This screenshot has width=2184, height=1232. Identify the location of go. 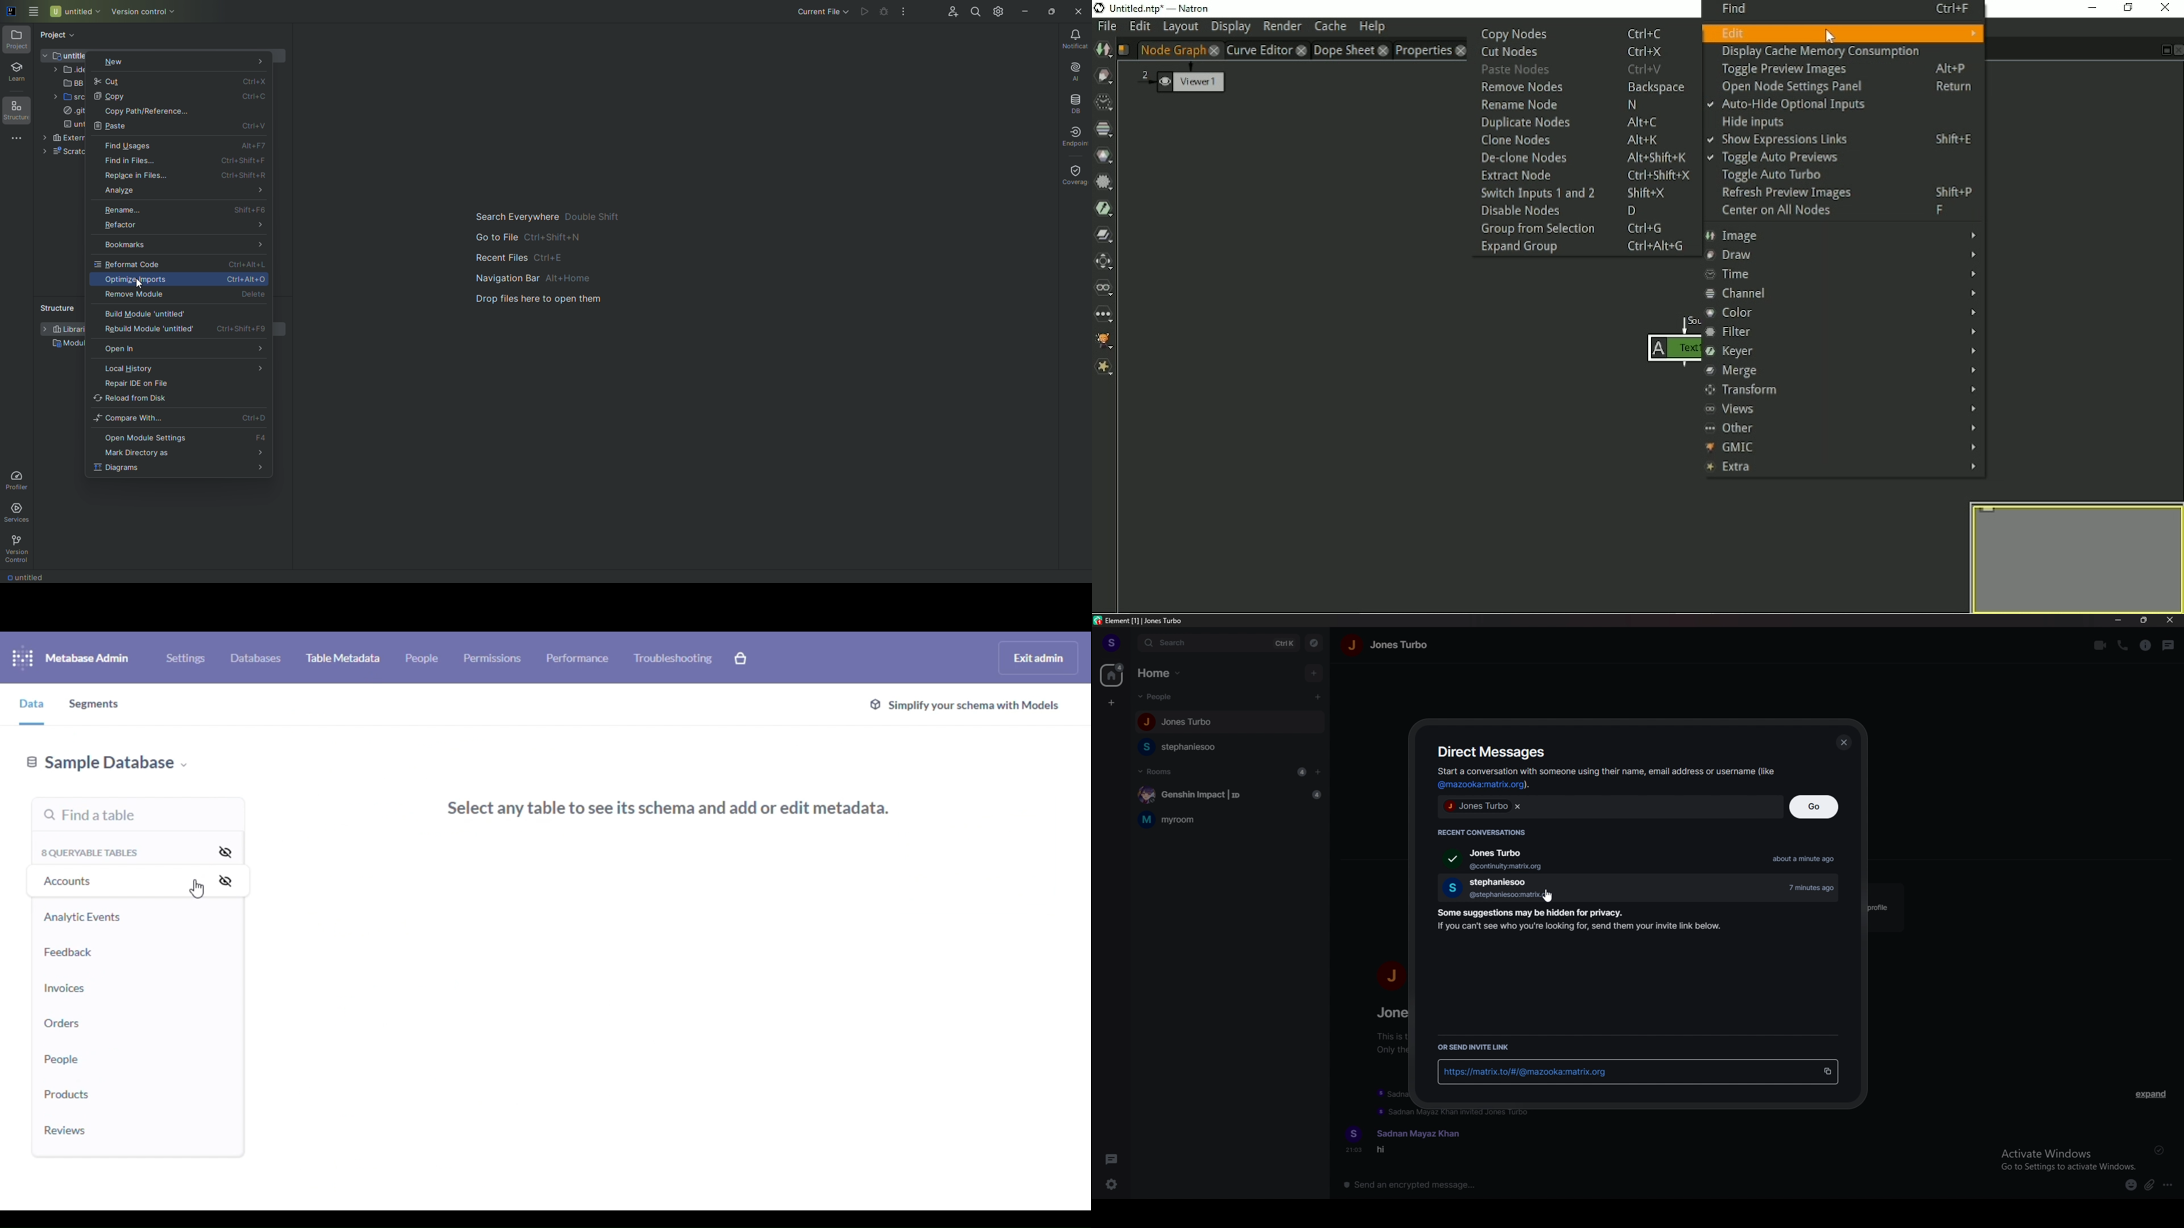
(1817, 806).